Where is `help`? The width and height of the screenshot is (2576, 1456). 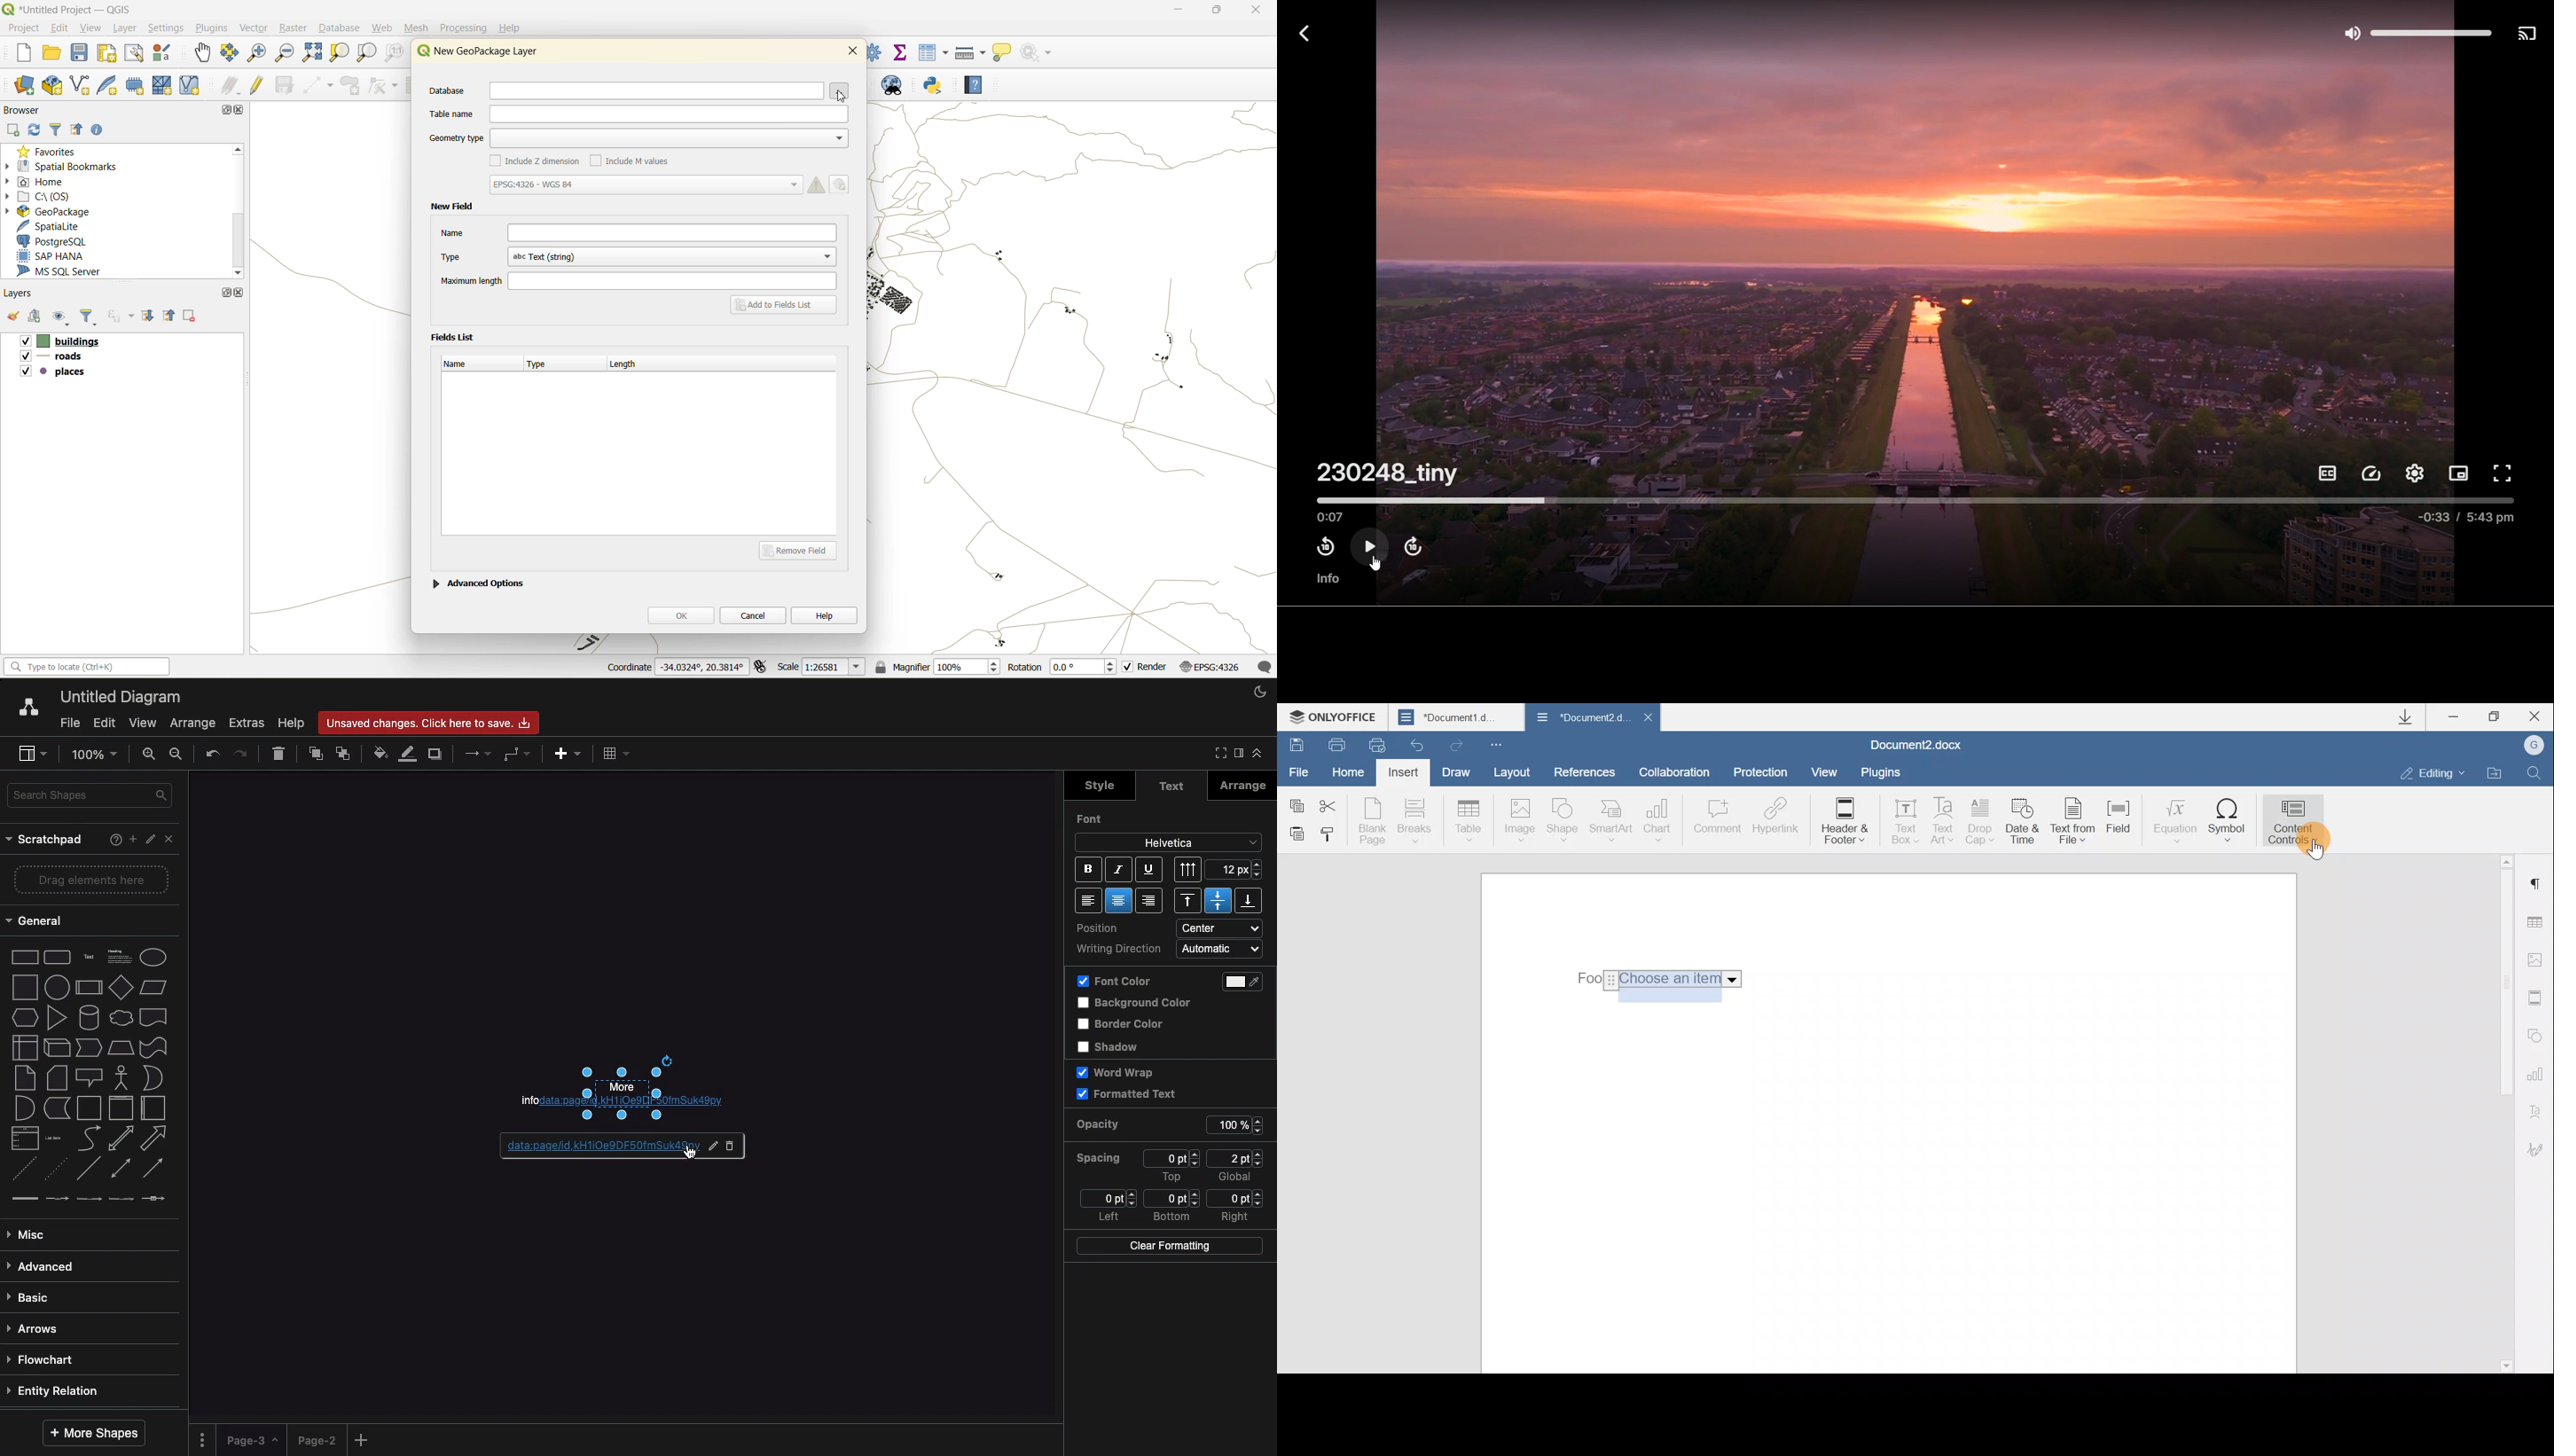
help is located at coordinates (973, 87).